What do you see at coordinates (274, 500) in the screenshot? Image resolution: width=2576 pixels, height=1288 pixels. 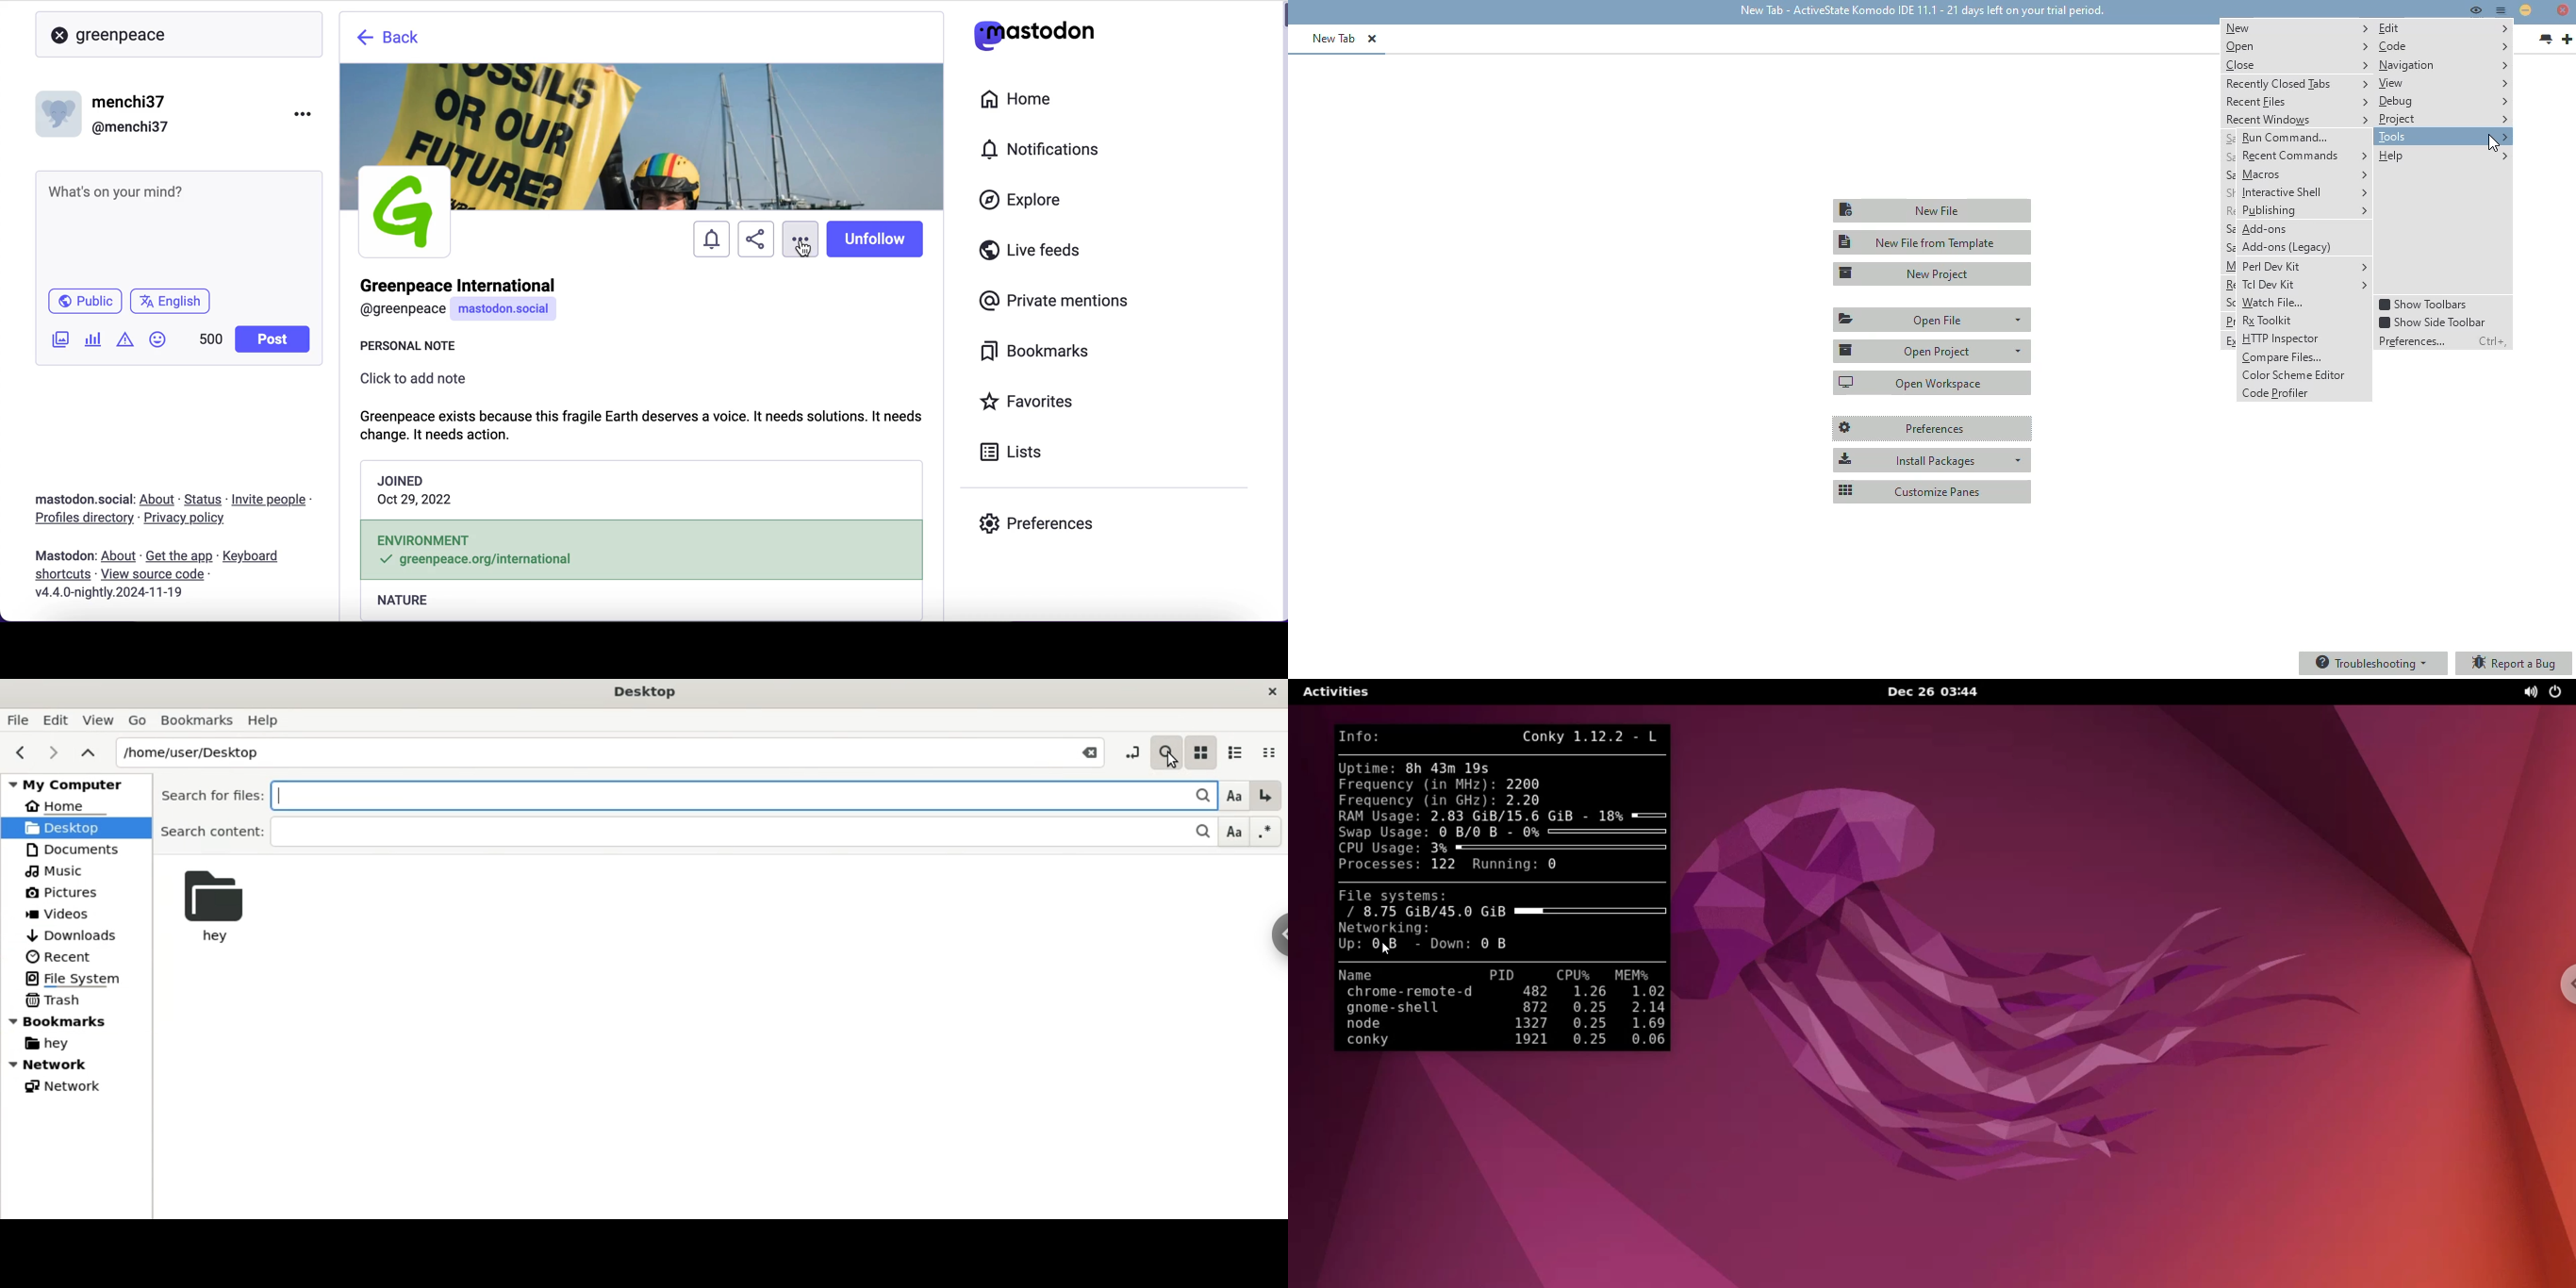 I see `invite people` at bounding box center [274, 500].